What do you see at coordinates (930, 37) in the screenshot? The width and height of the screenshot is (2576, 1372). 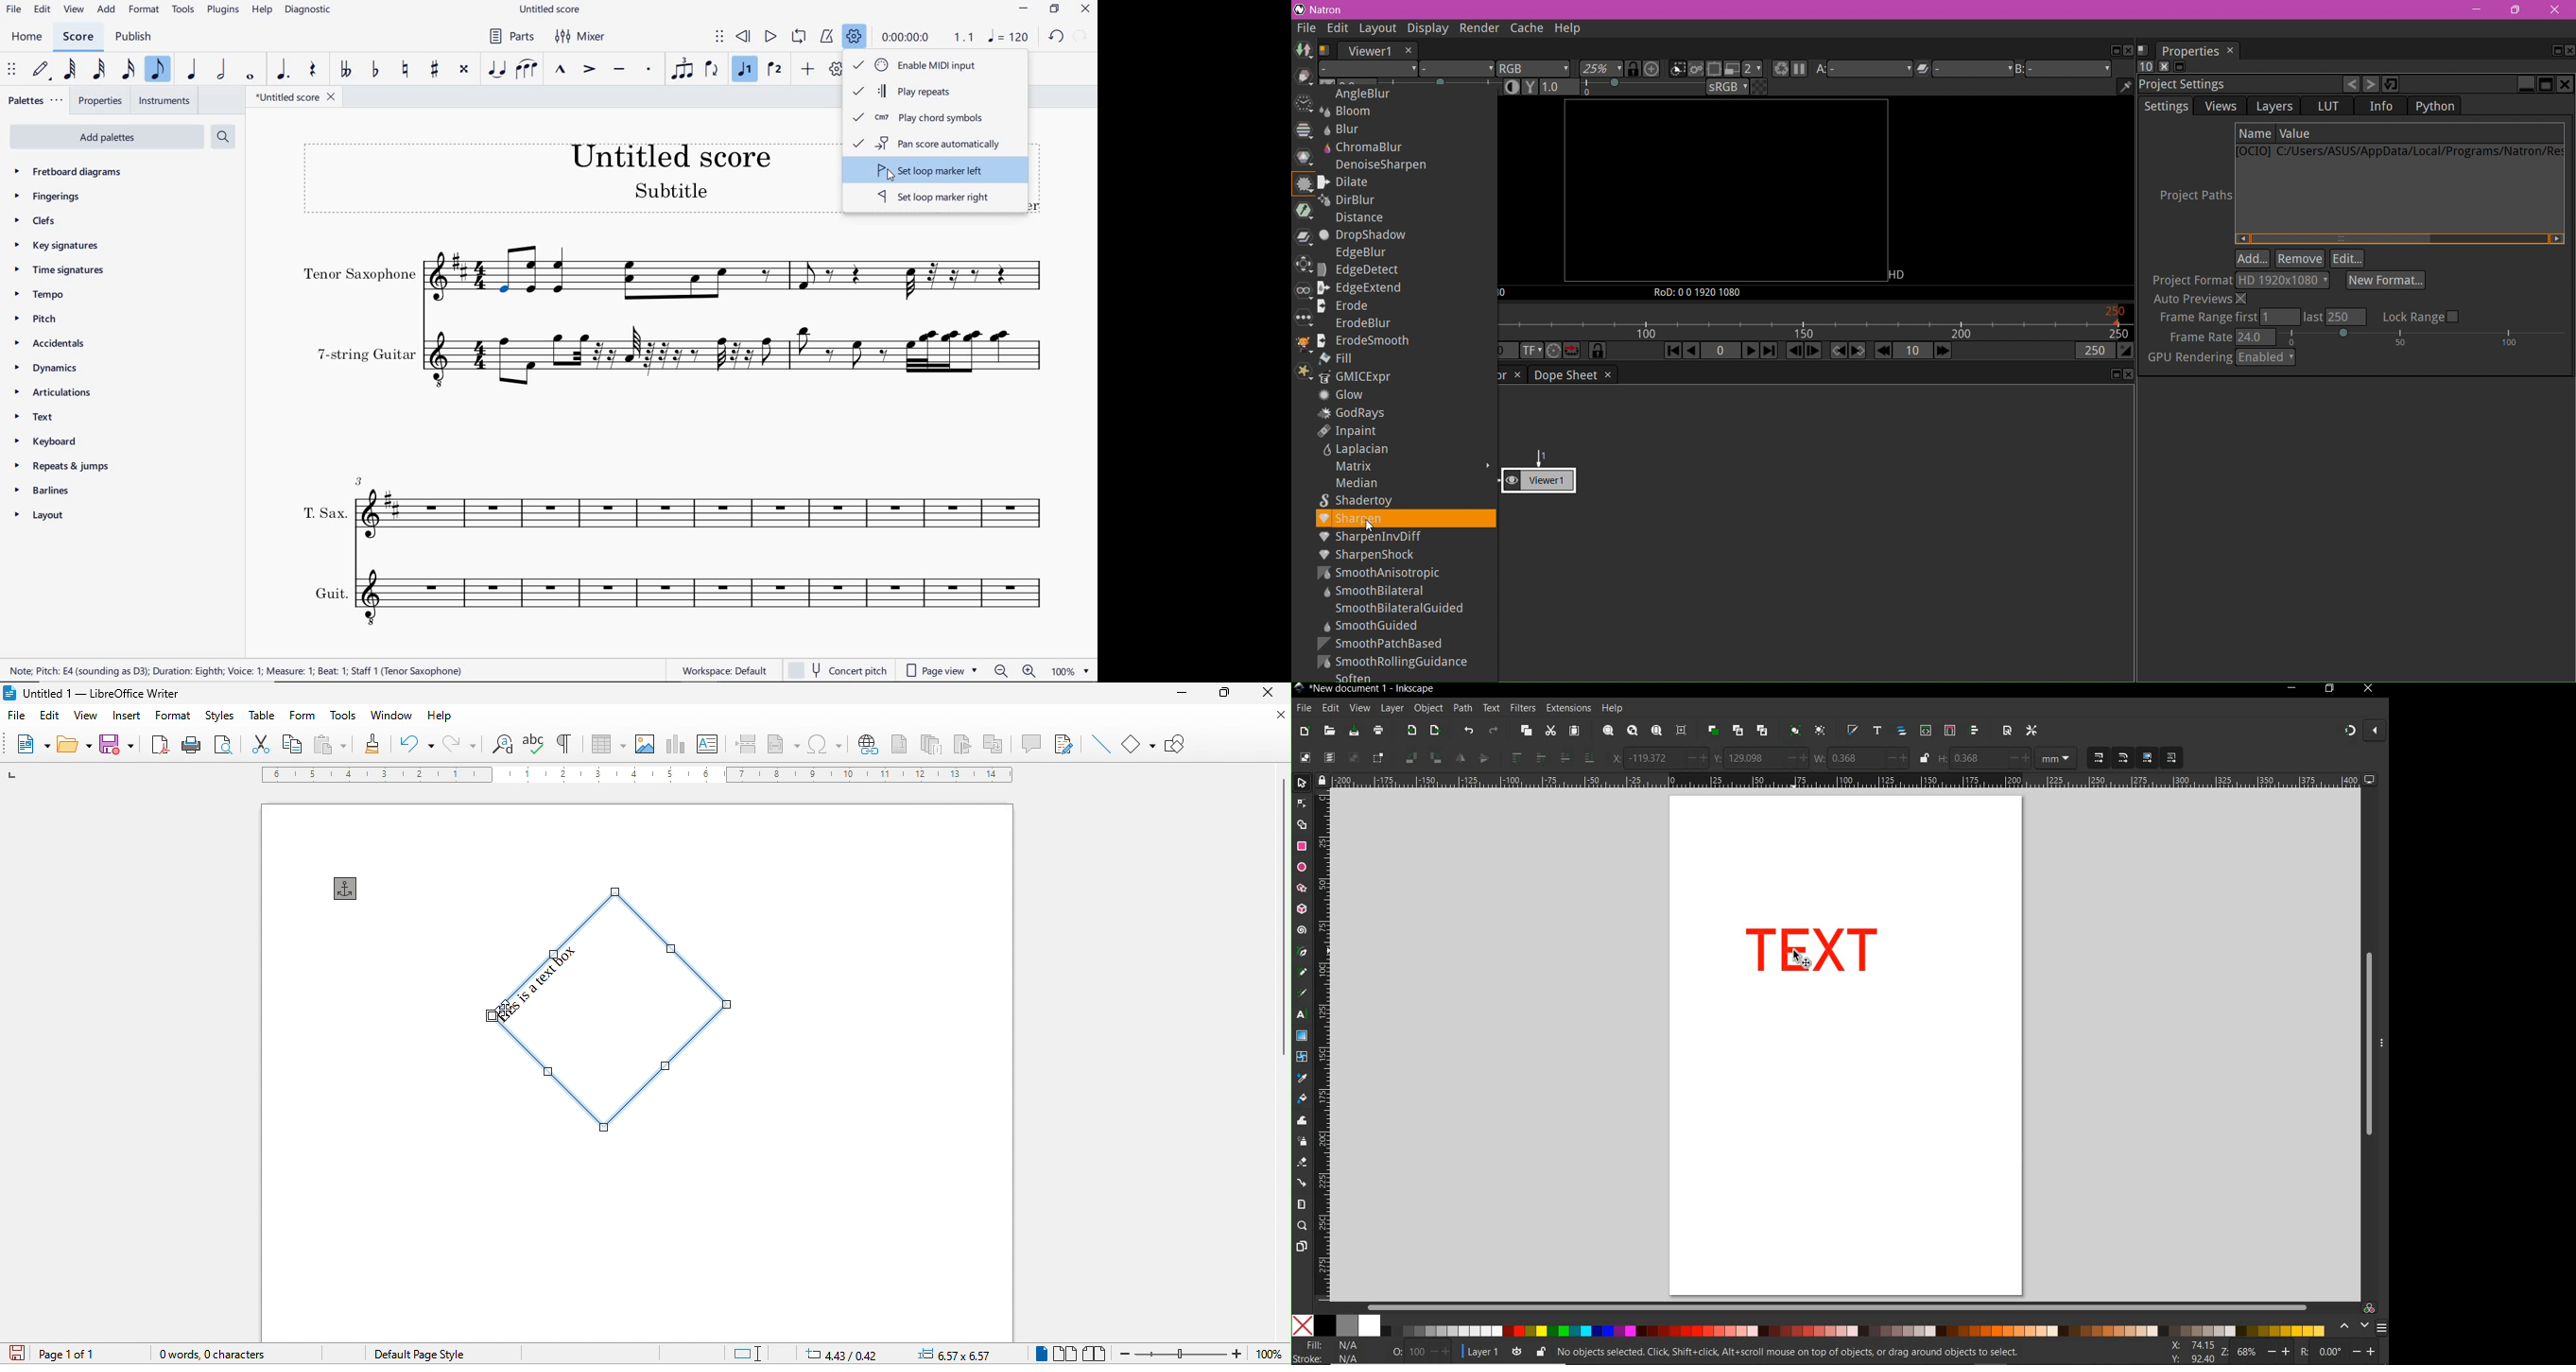 I see `PLAY SPEED` at bounding box center [930, 37].